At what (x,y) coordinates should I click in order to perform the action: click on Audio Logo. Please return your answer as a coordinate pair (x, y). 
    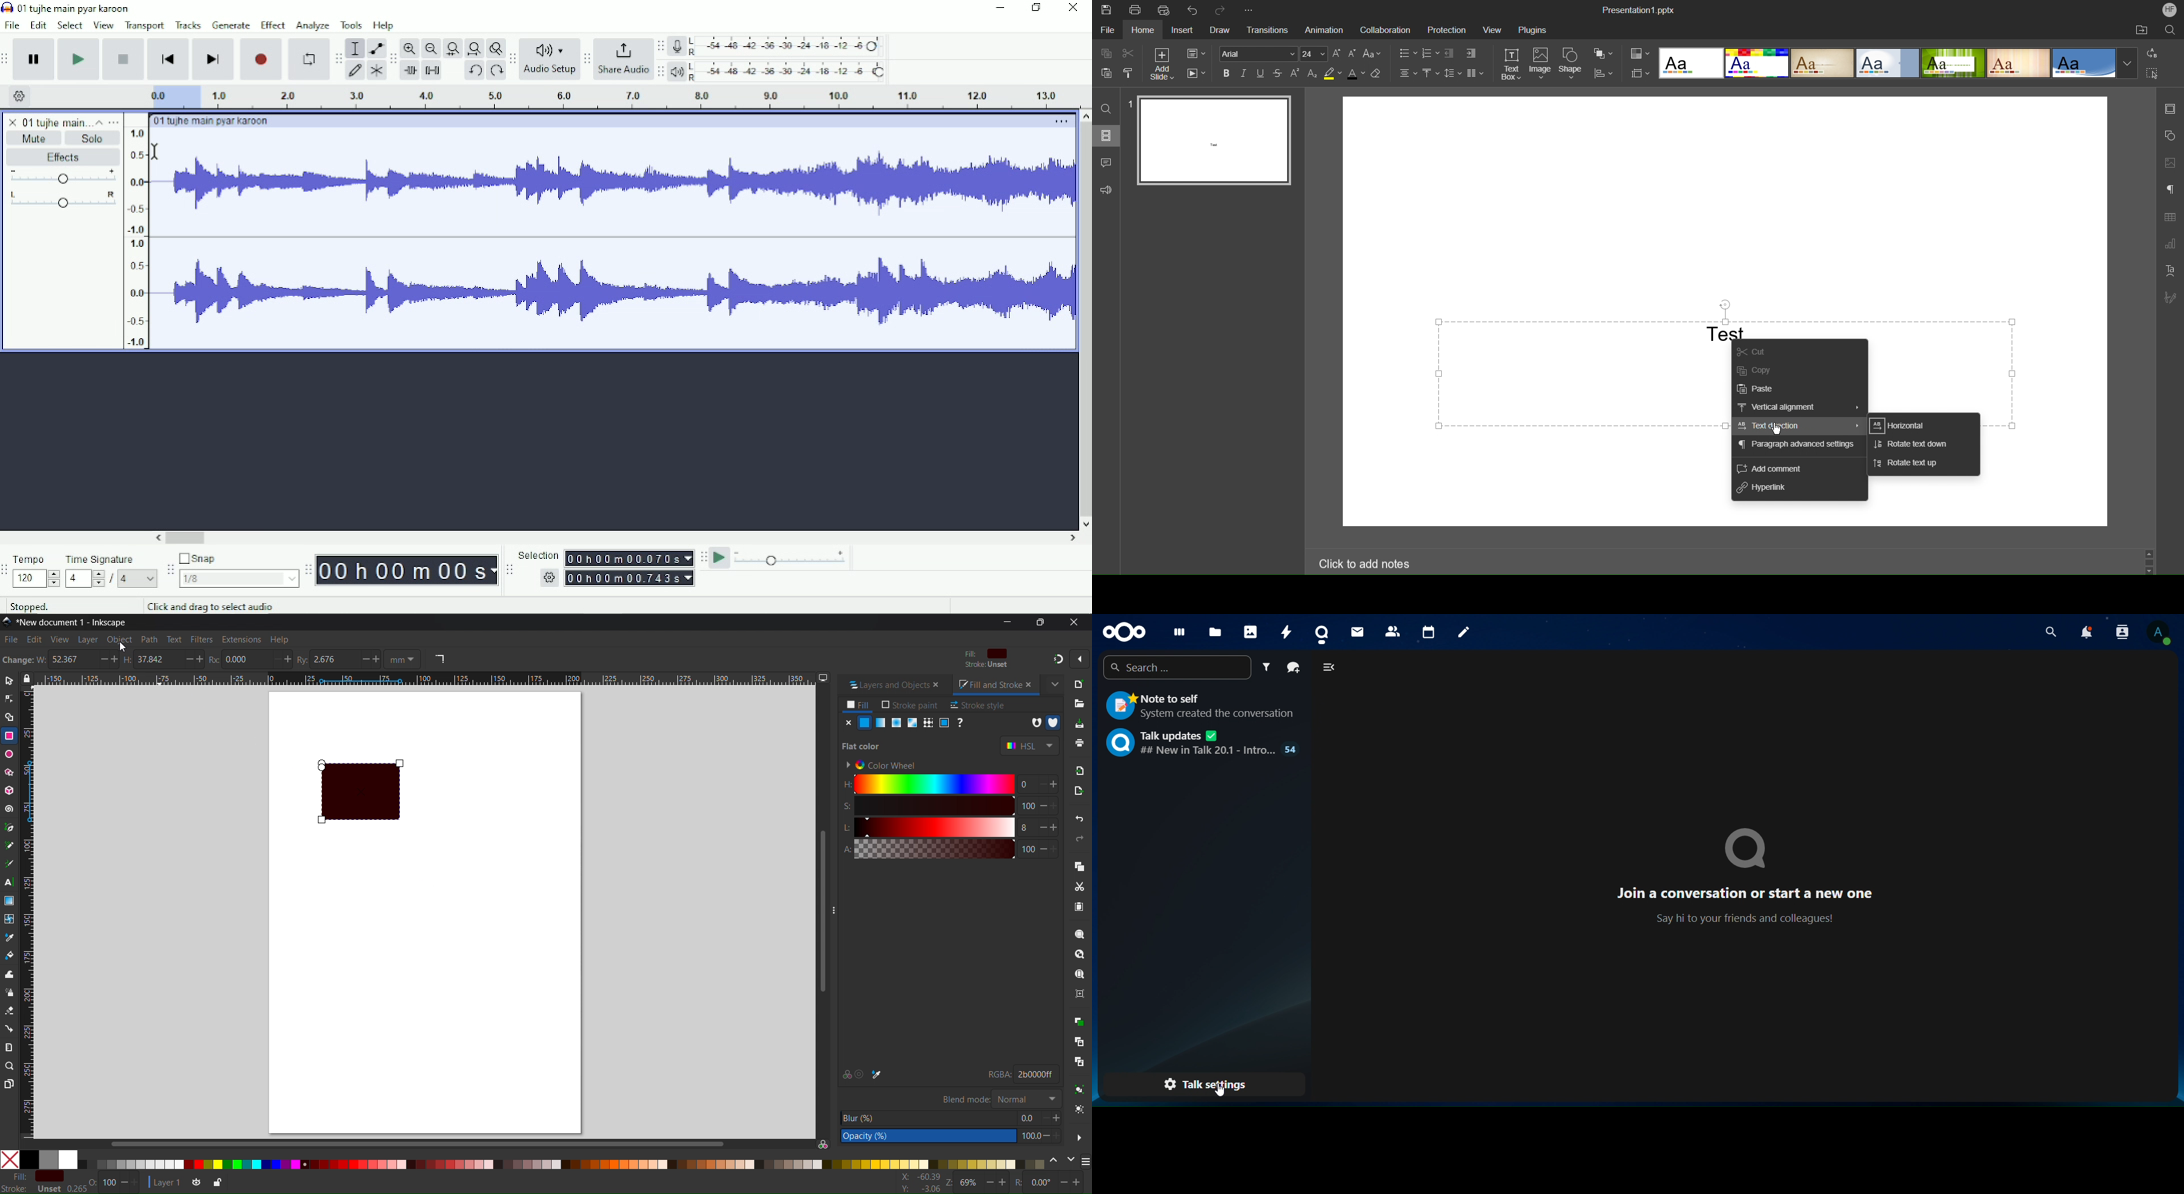
    Looking at the image, I should click on (550, 46).